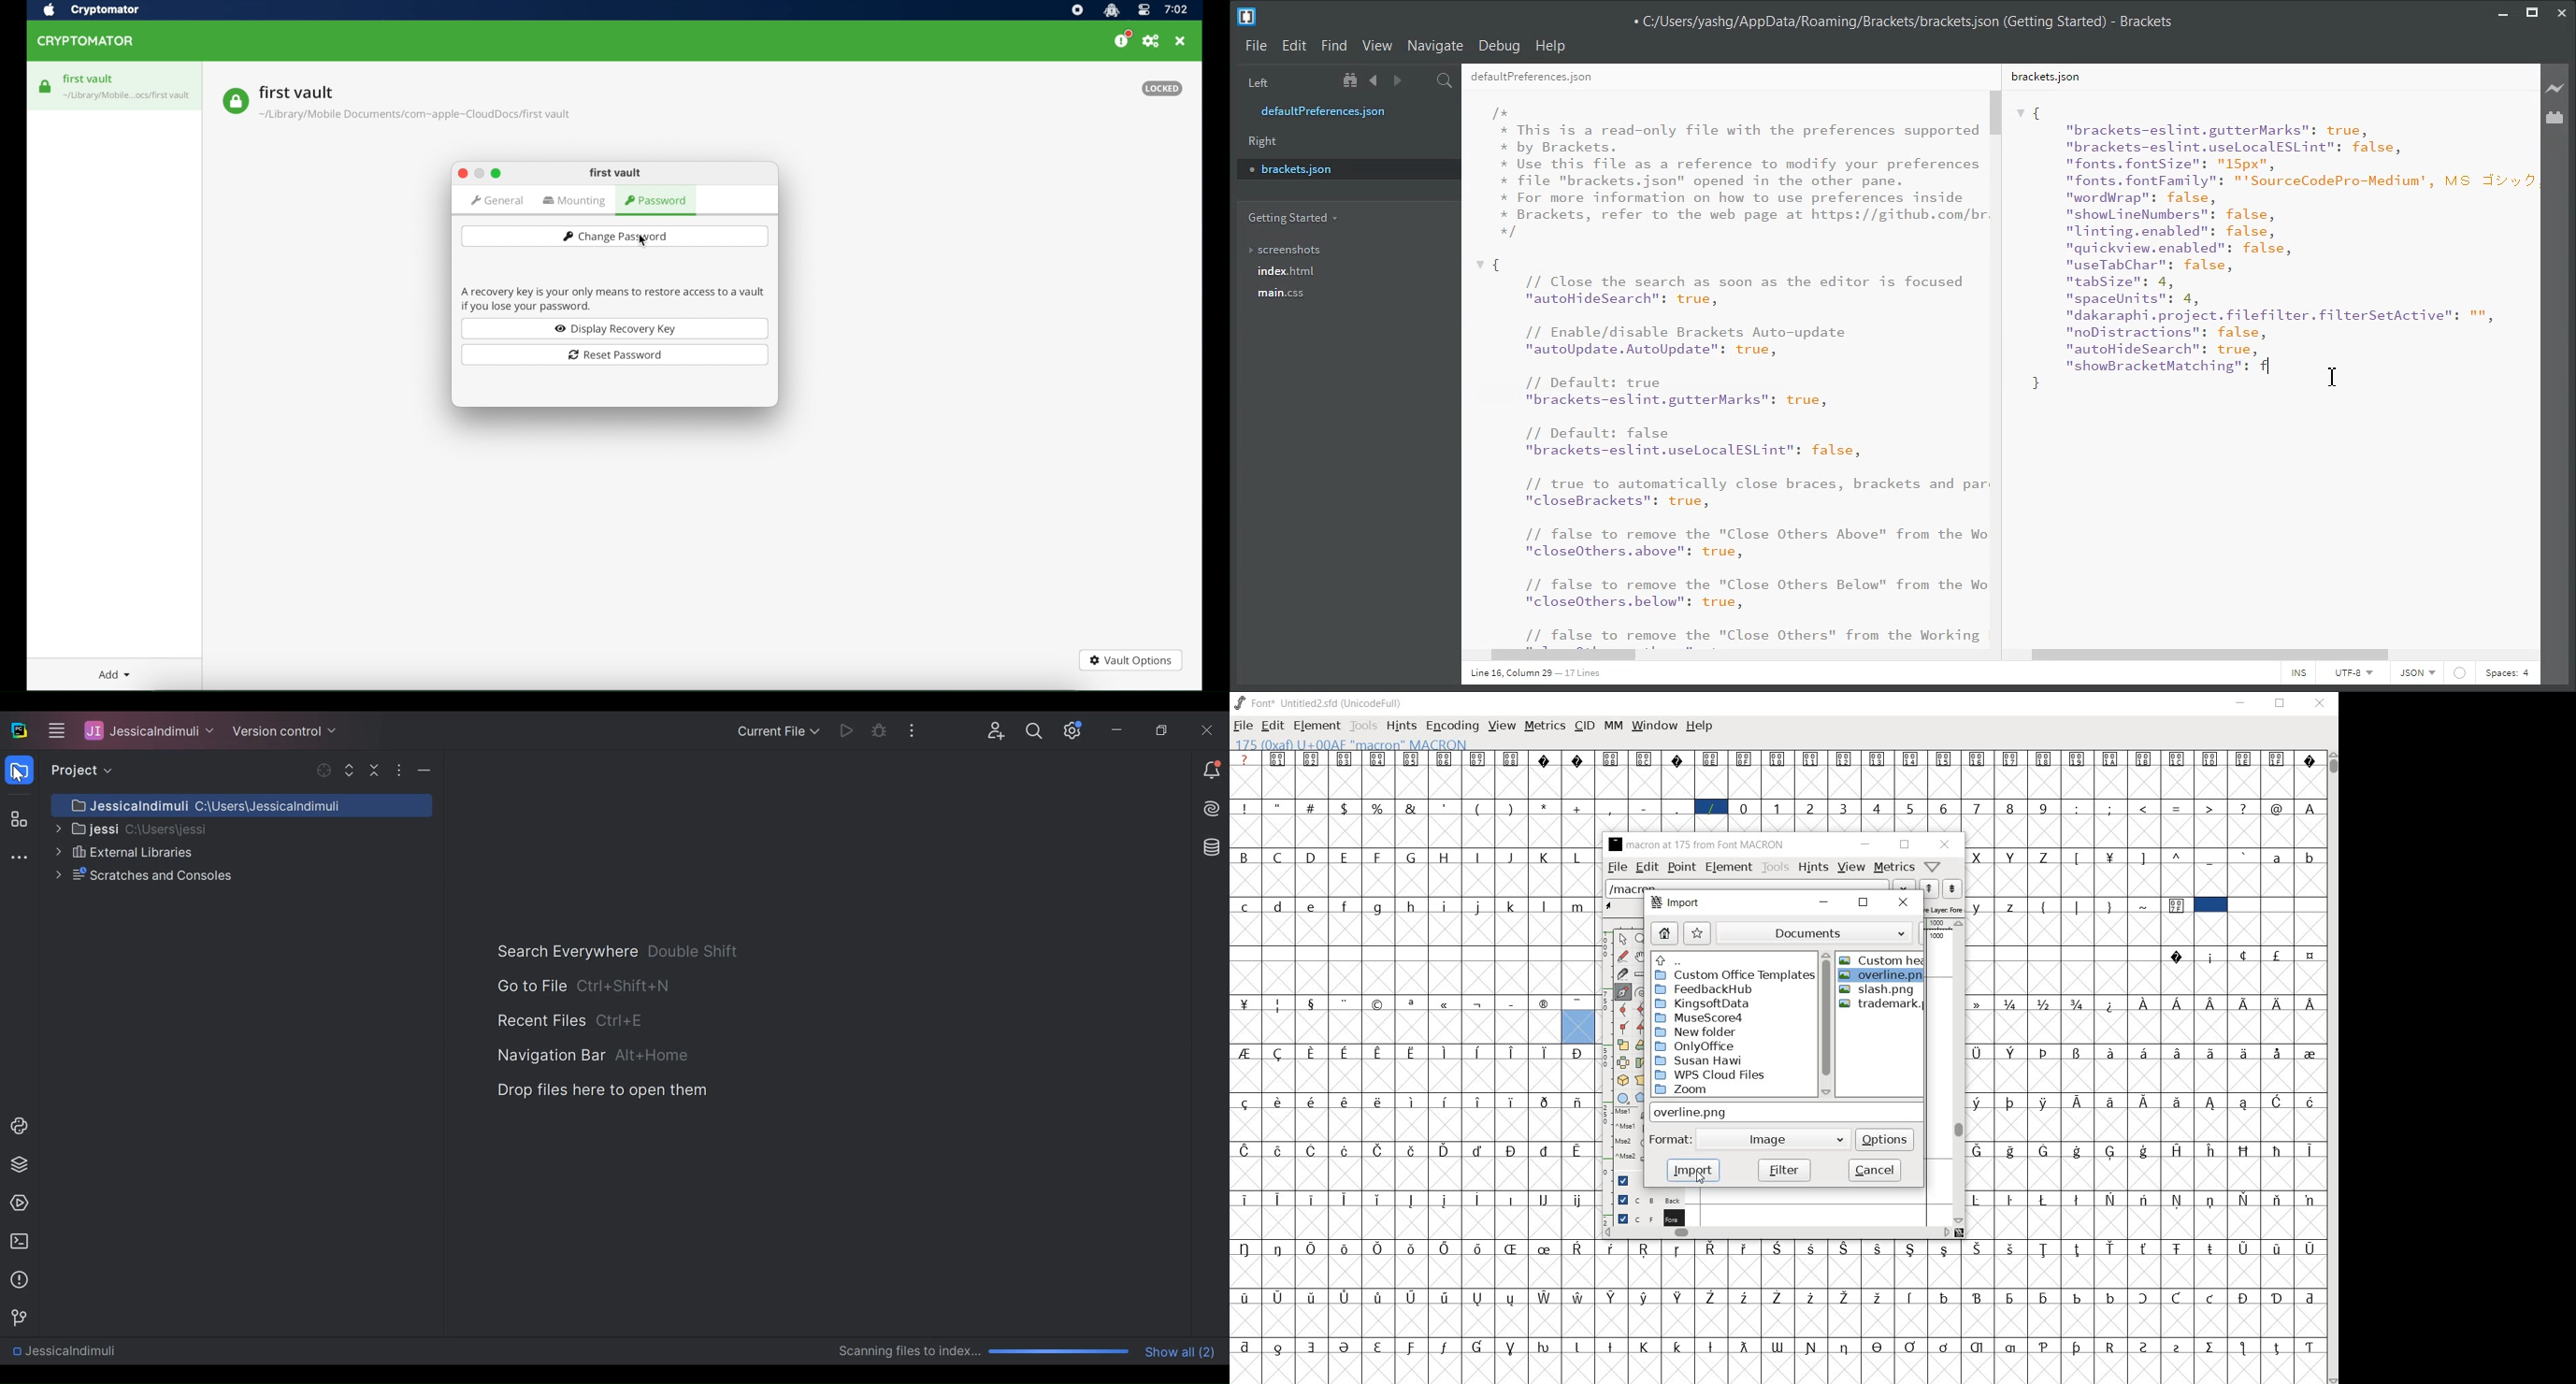 The height and width of the screenshot is (1400, 2576). What do you see at coordinates (1650, 1218) in the screenshot?
I see `foreground layer` at bounding box center [1650, 1218].